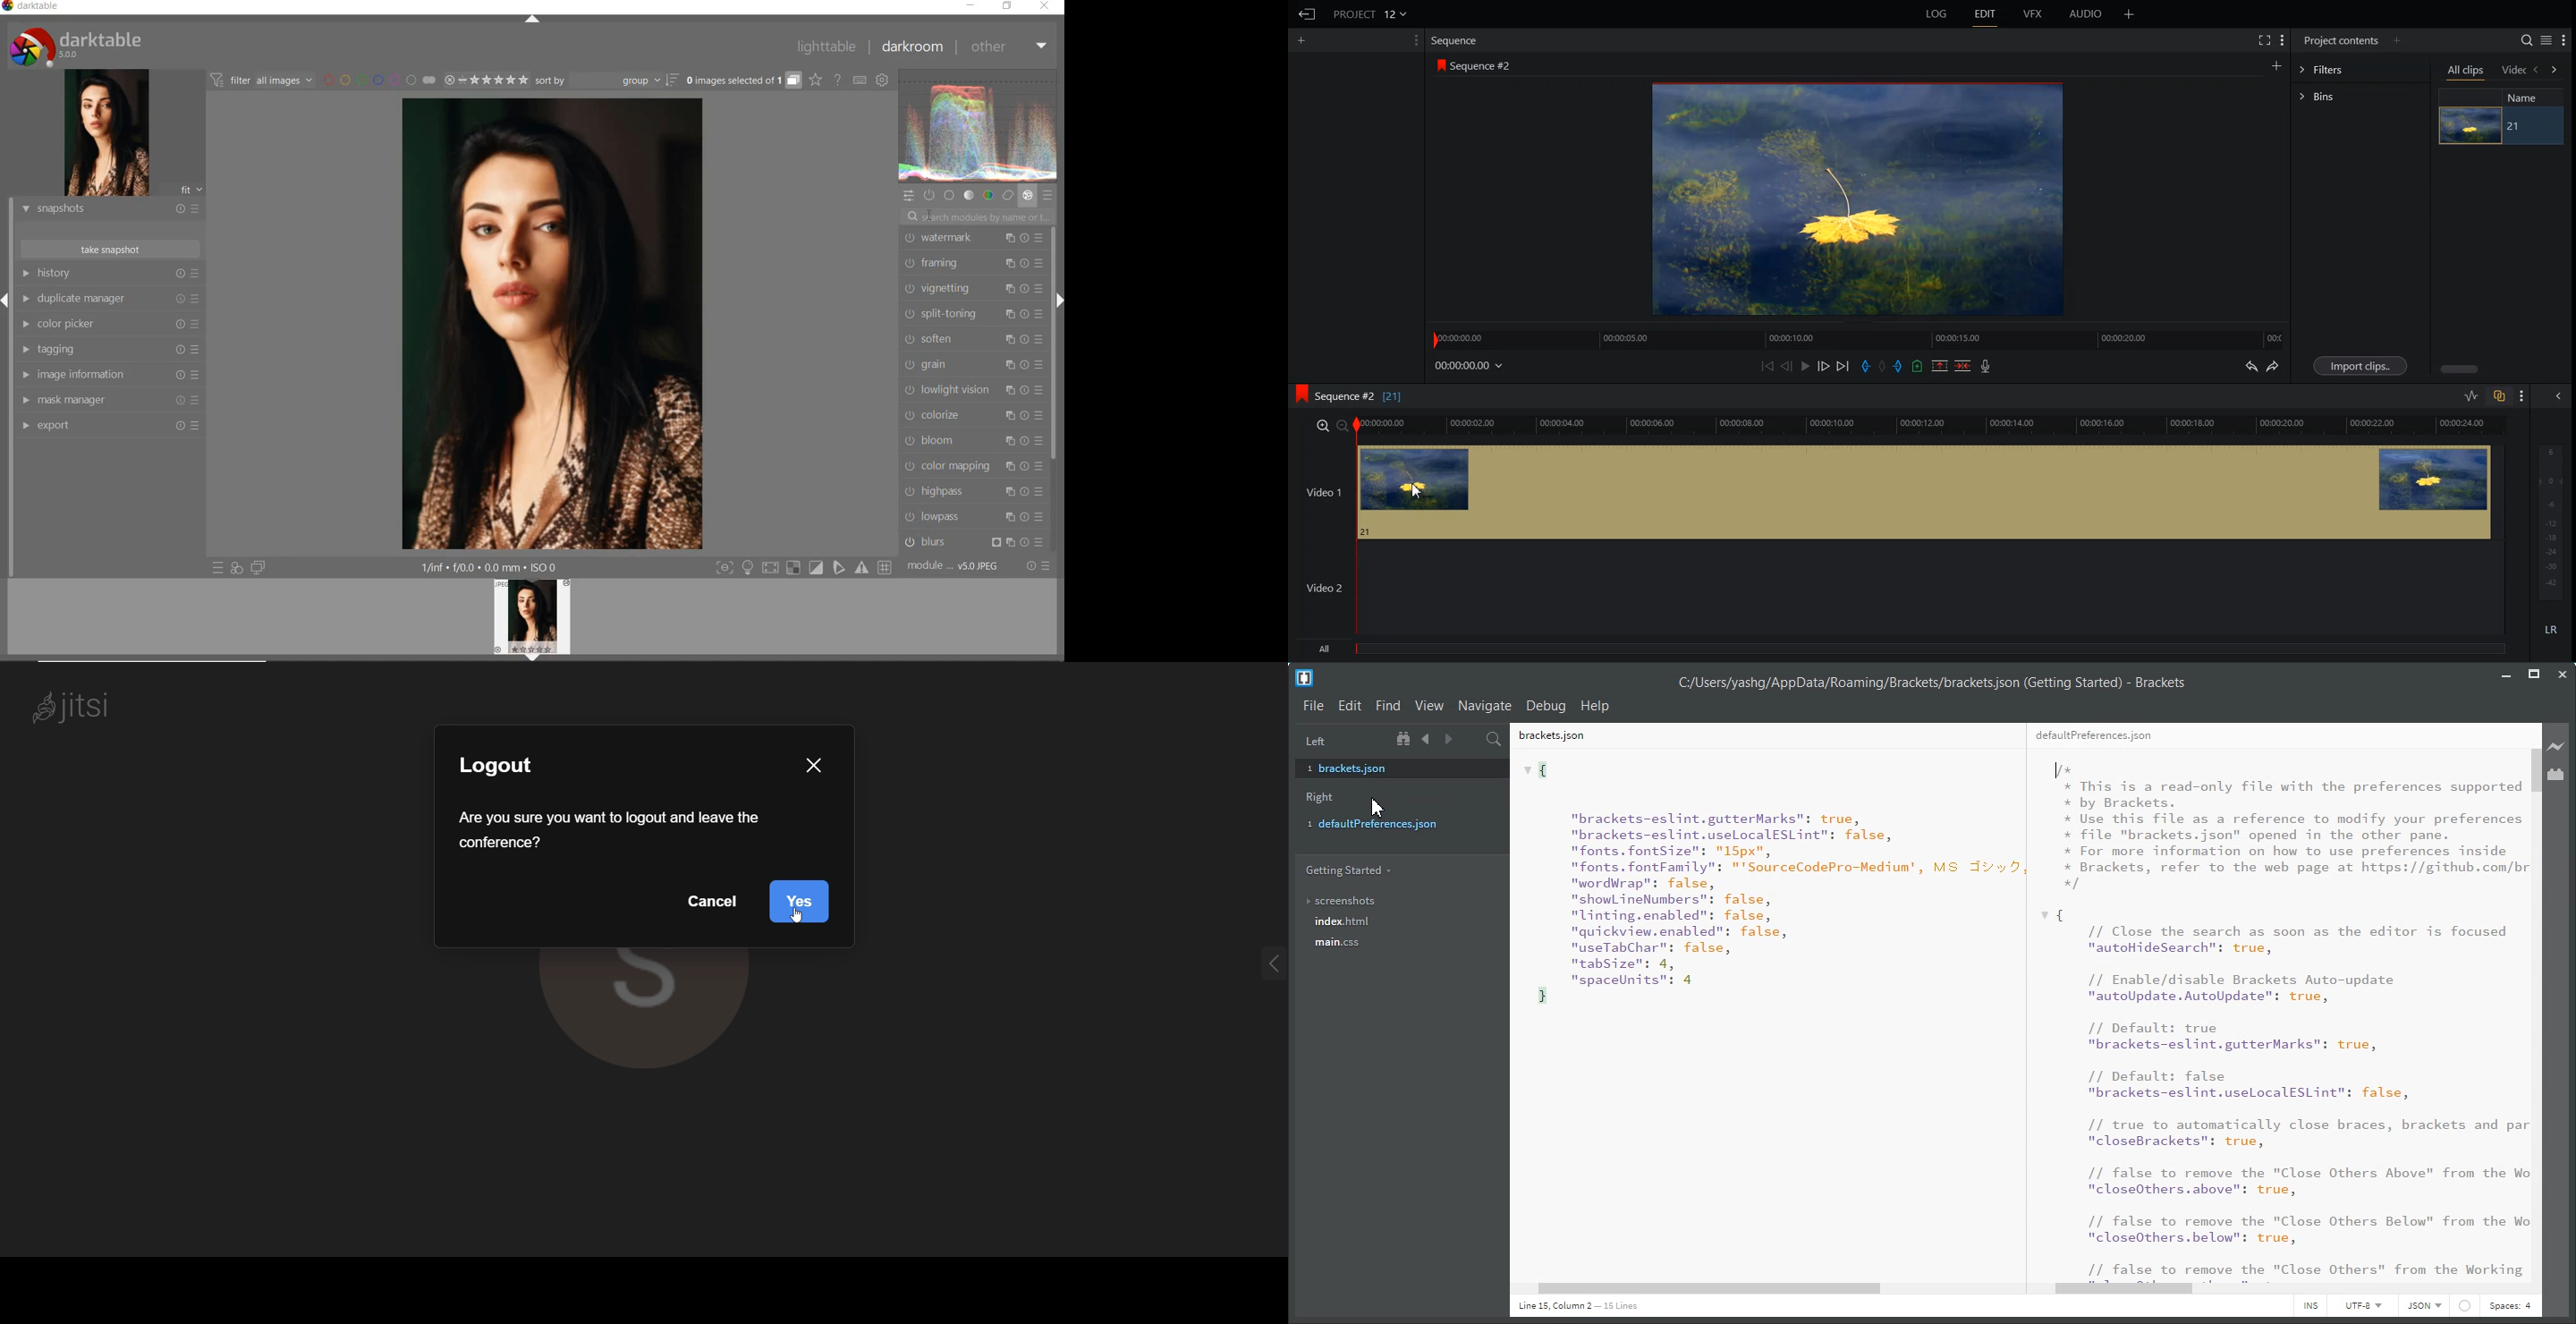 The width and height of the screenshot is (2576, 1344). I want to click on color, so click(990, 196).